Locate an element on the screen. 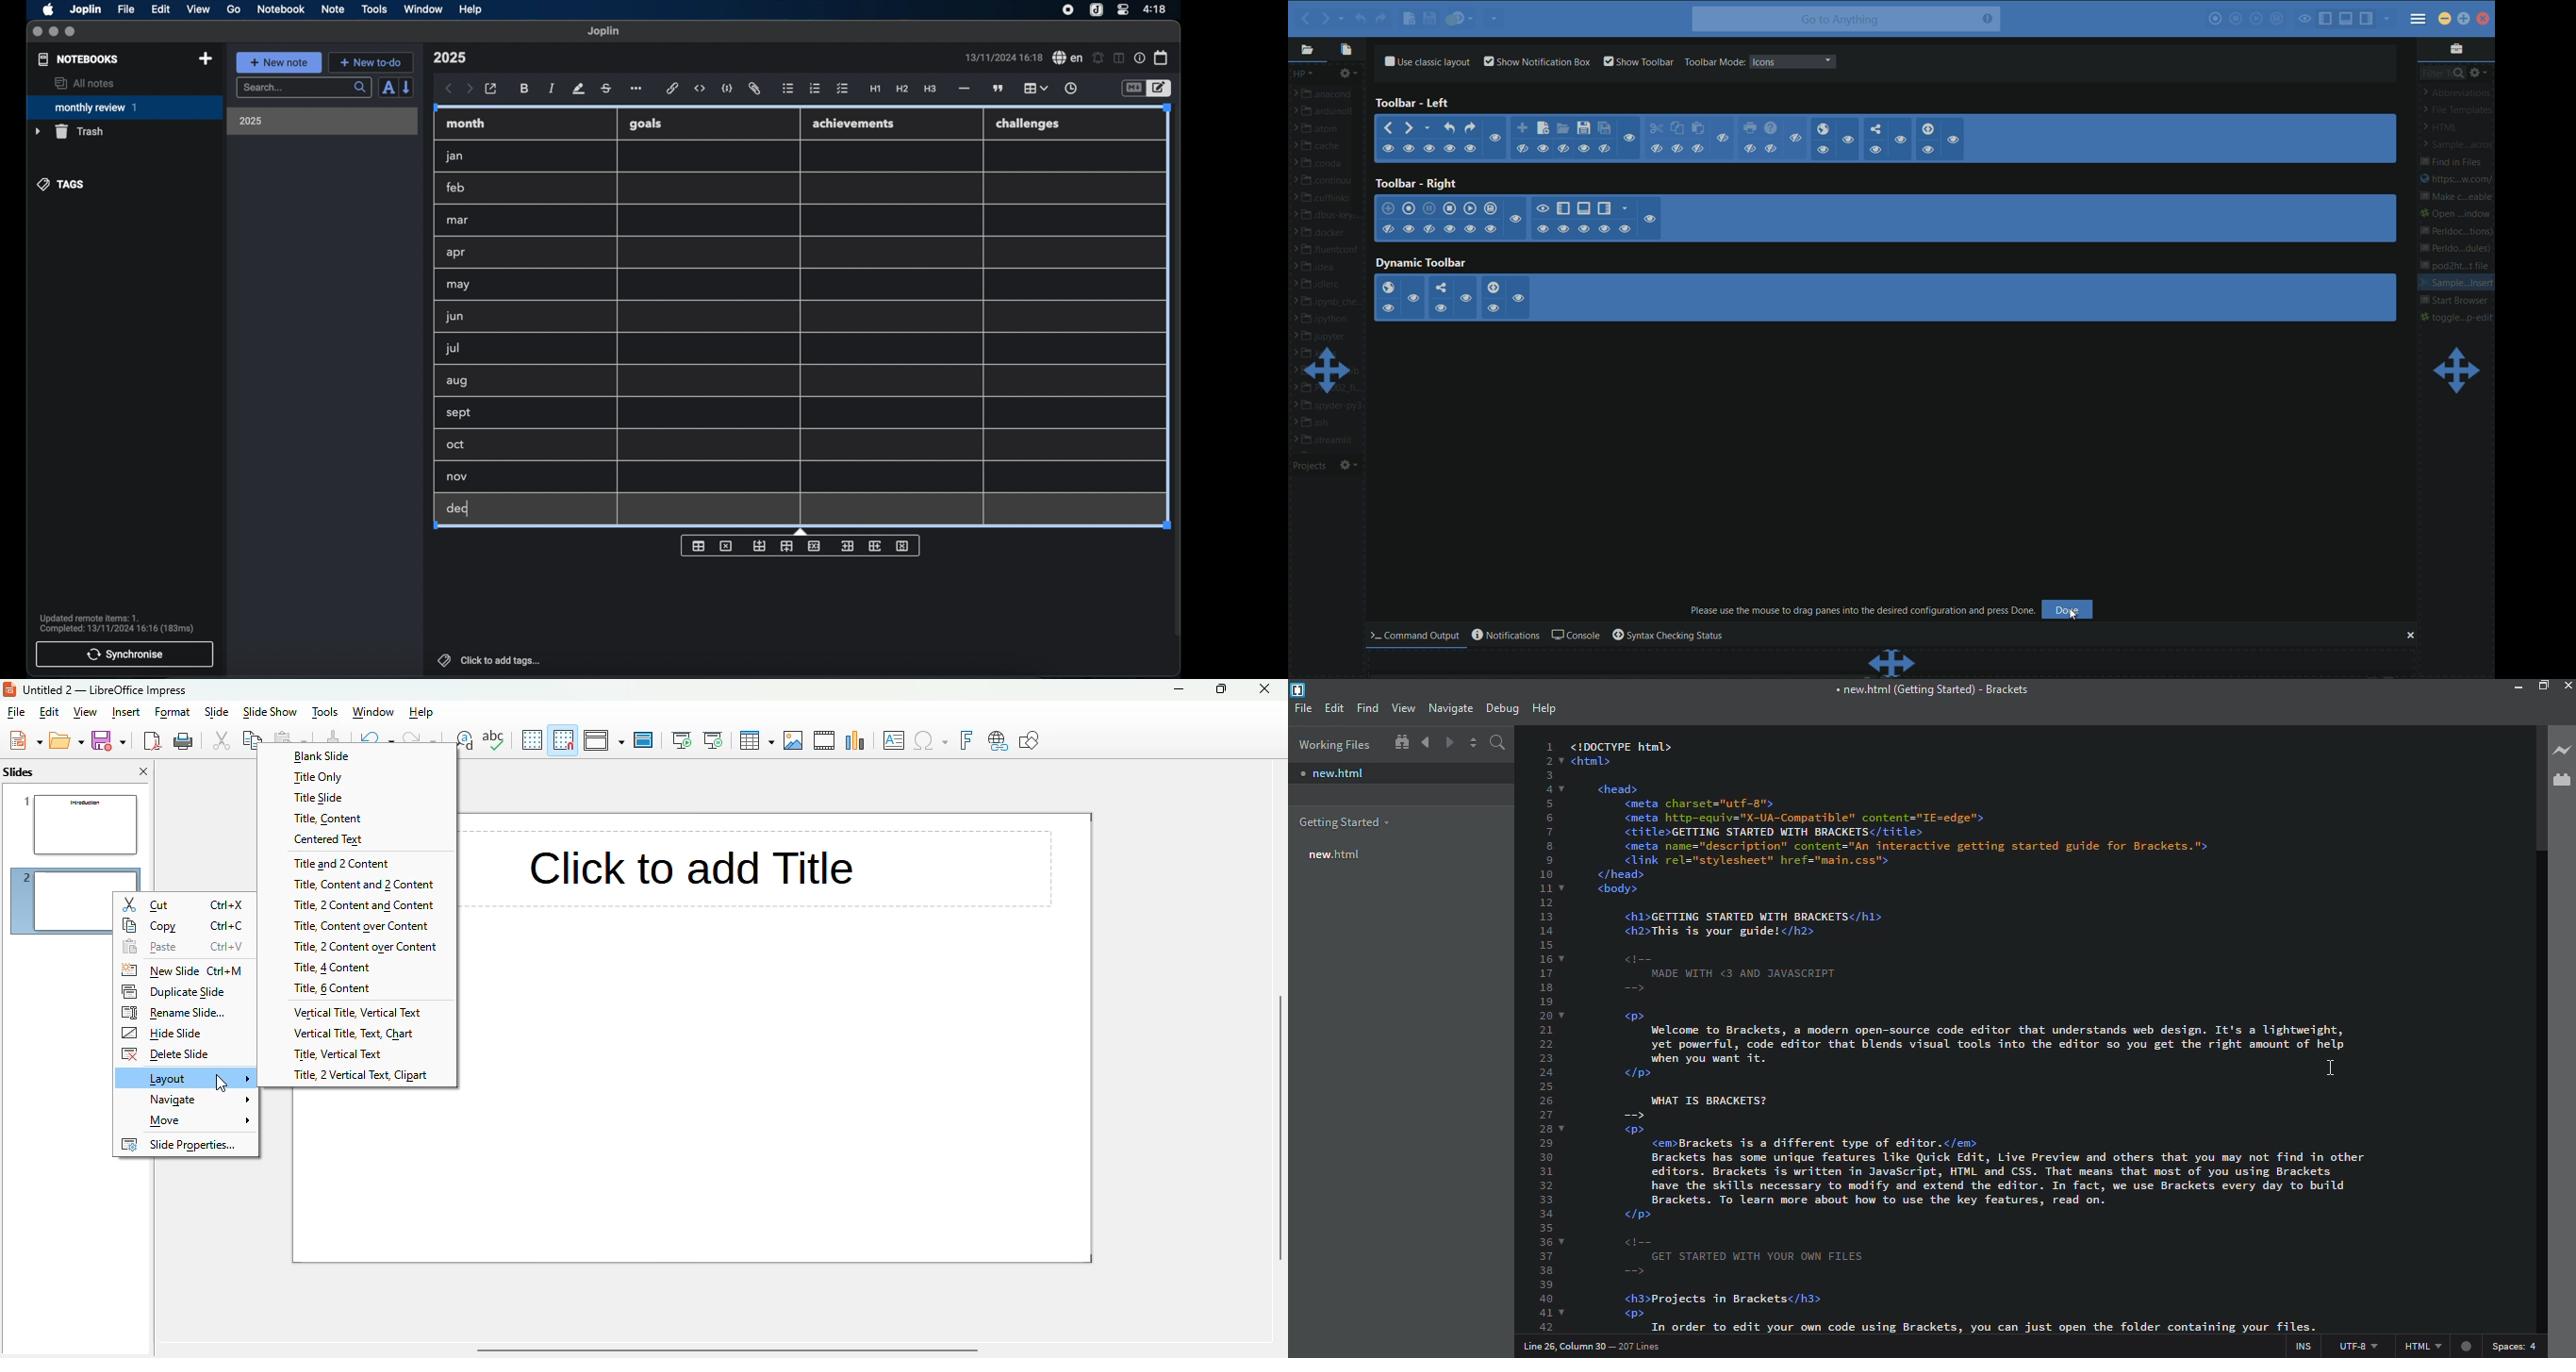 This screenshot has width=2576, height=1372. dec is located at coordinates (457, 509).